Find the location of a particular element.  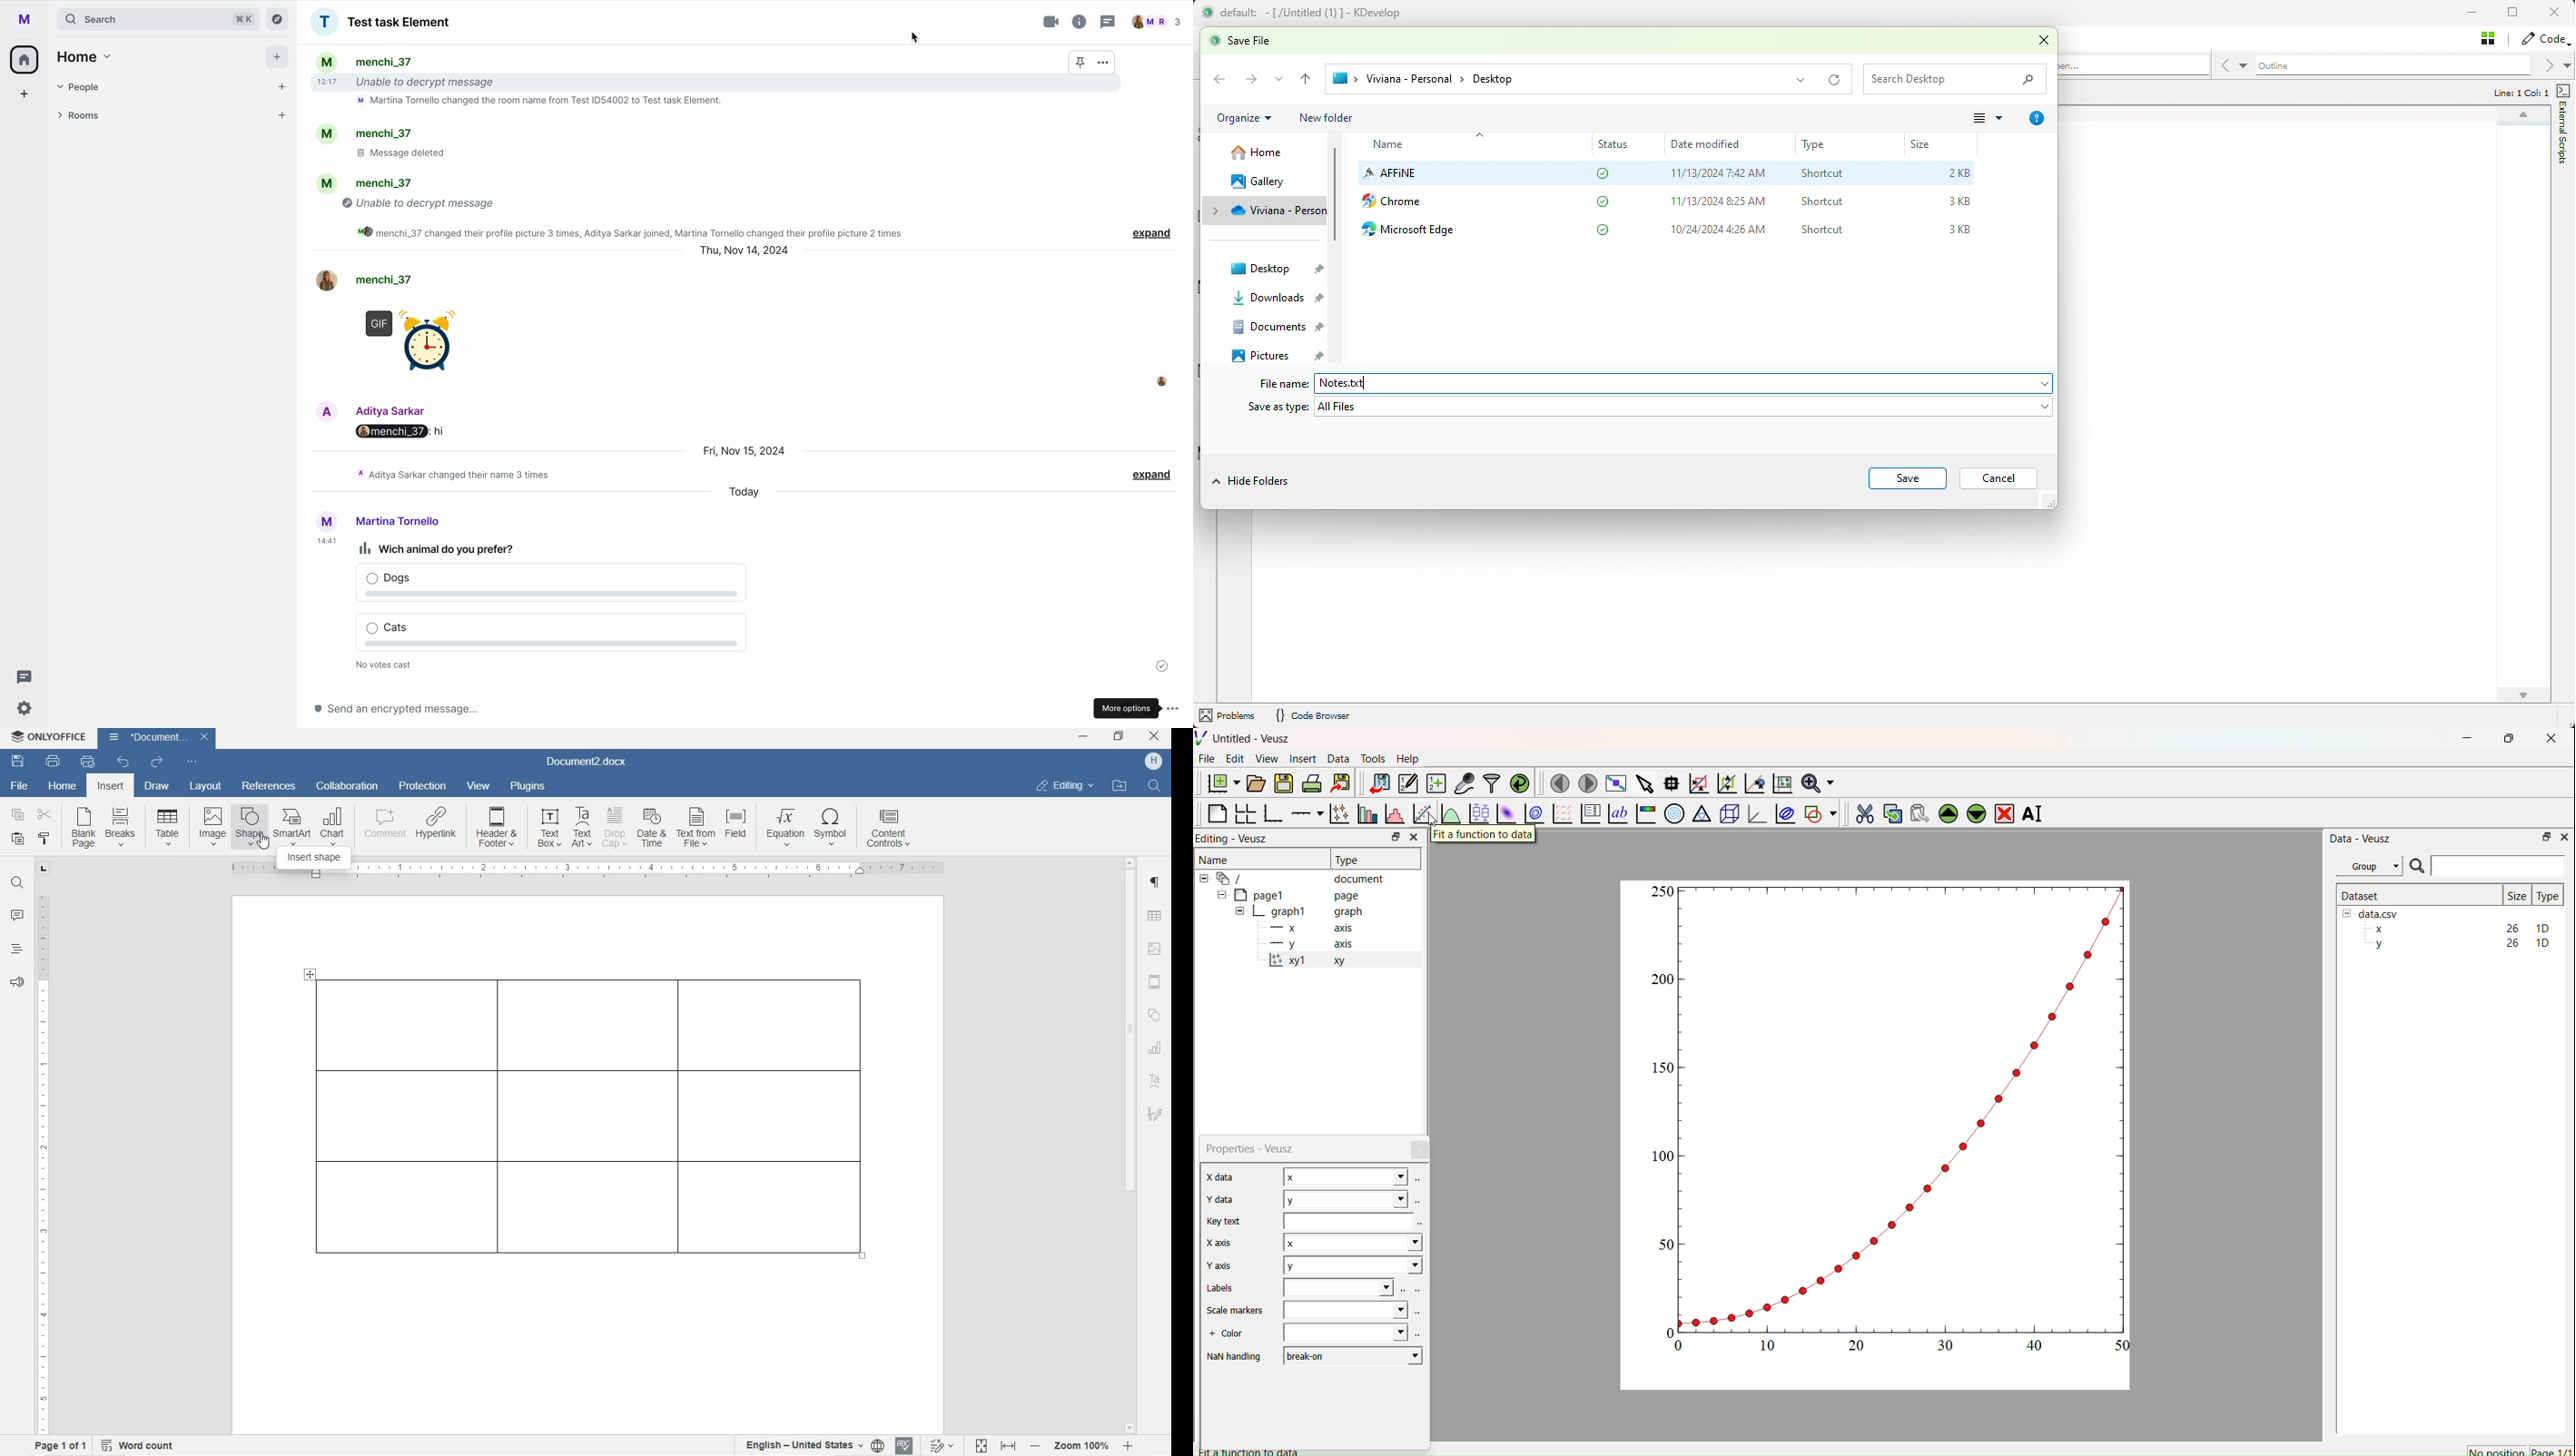

print is located at coordinates (54, 761).